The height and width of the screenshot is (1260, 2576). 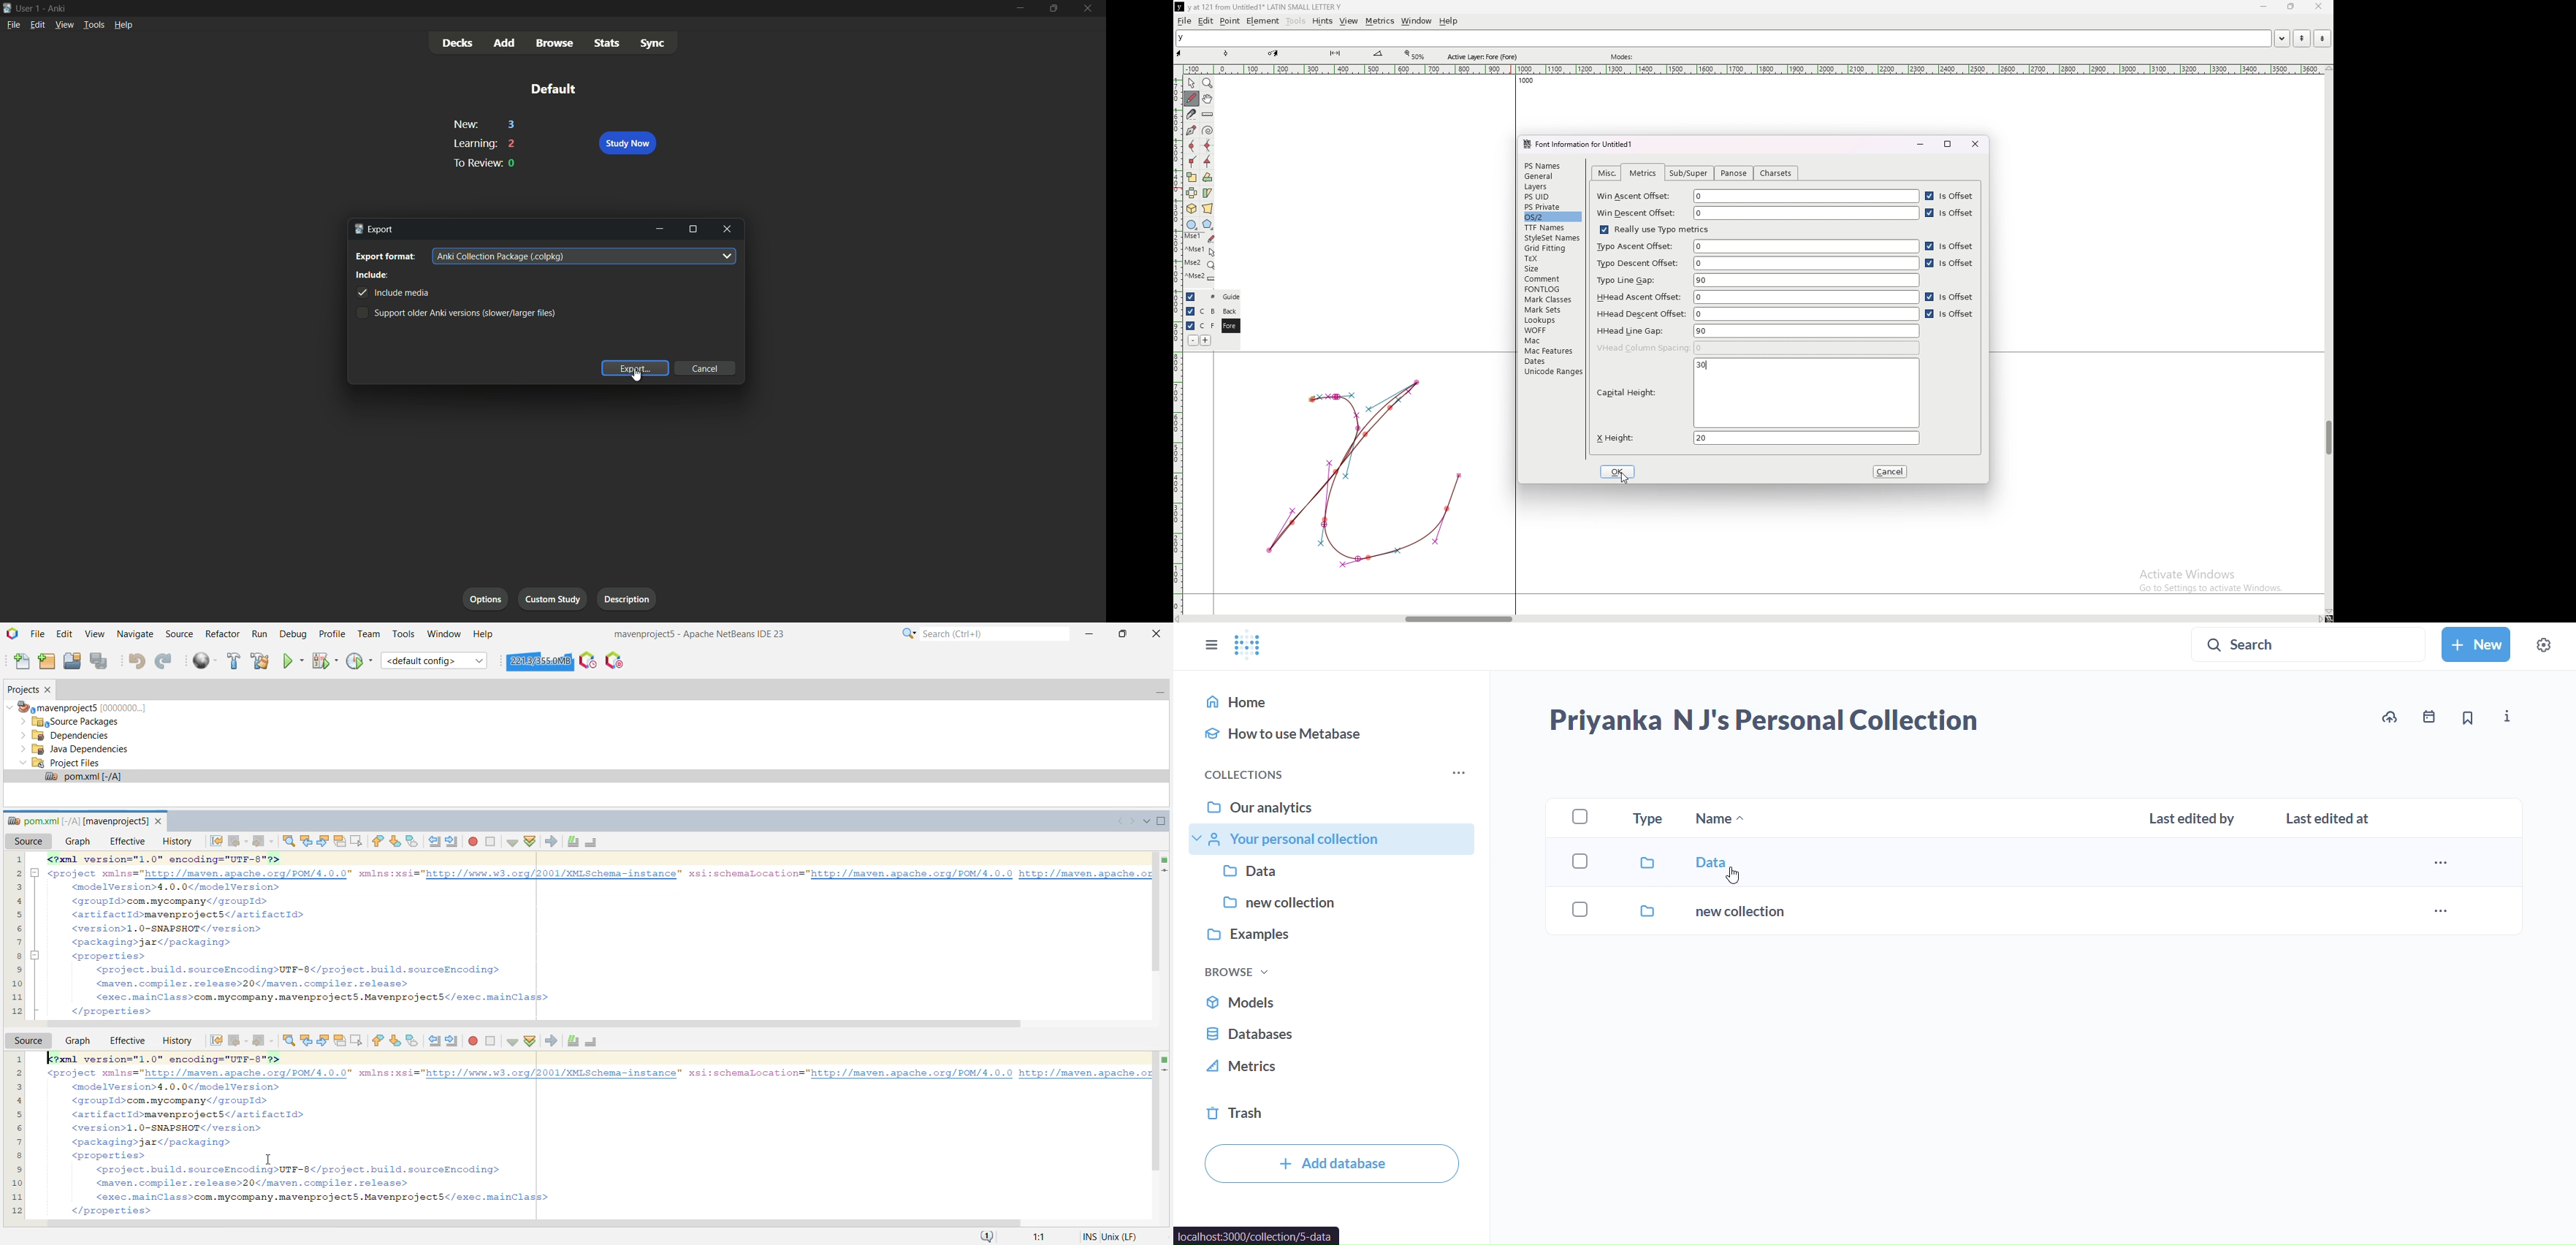 What do you see at coordinates (1185, 21) in the screenshot?
I see `file` at bounding box center [1185, 21].